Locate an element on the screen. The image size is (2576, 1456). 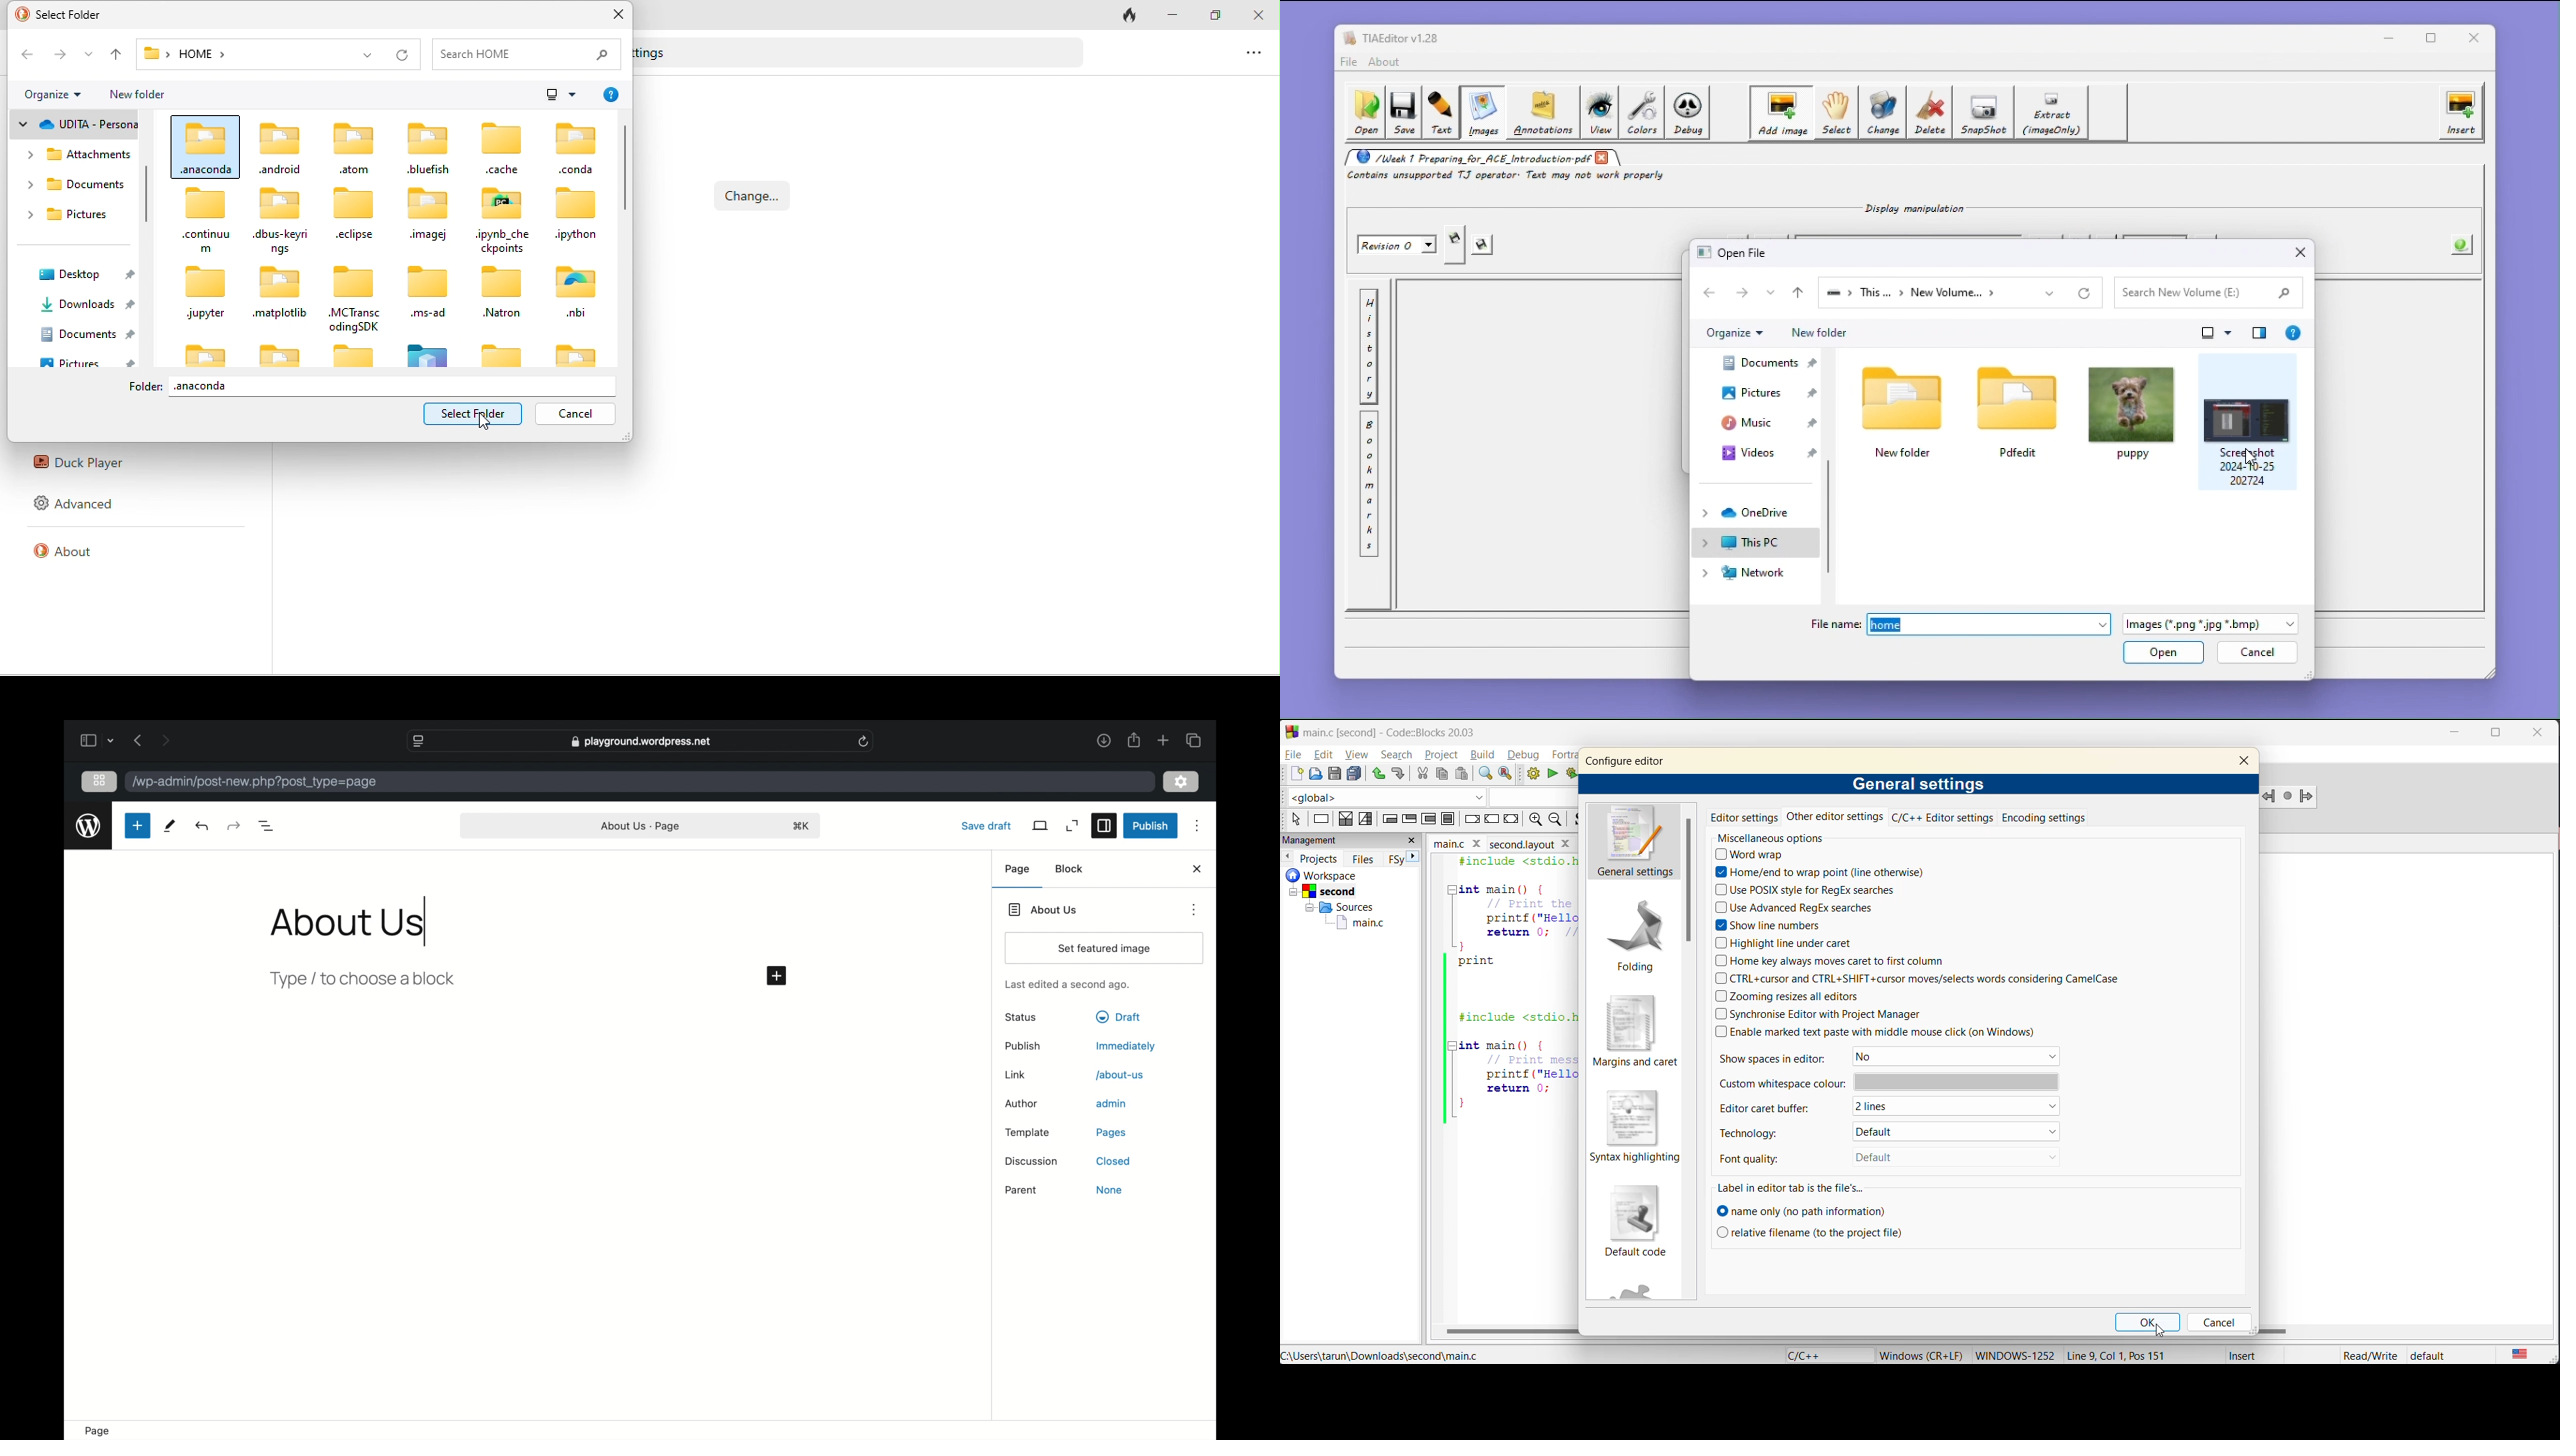
2 lines is located at coordinates (1923, 1109).